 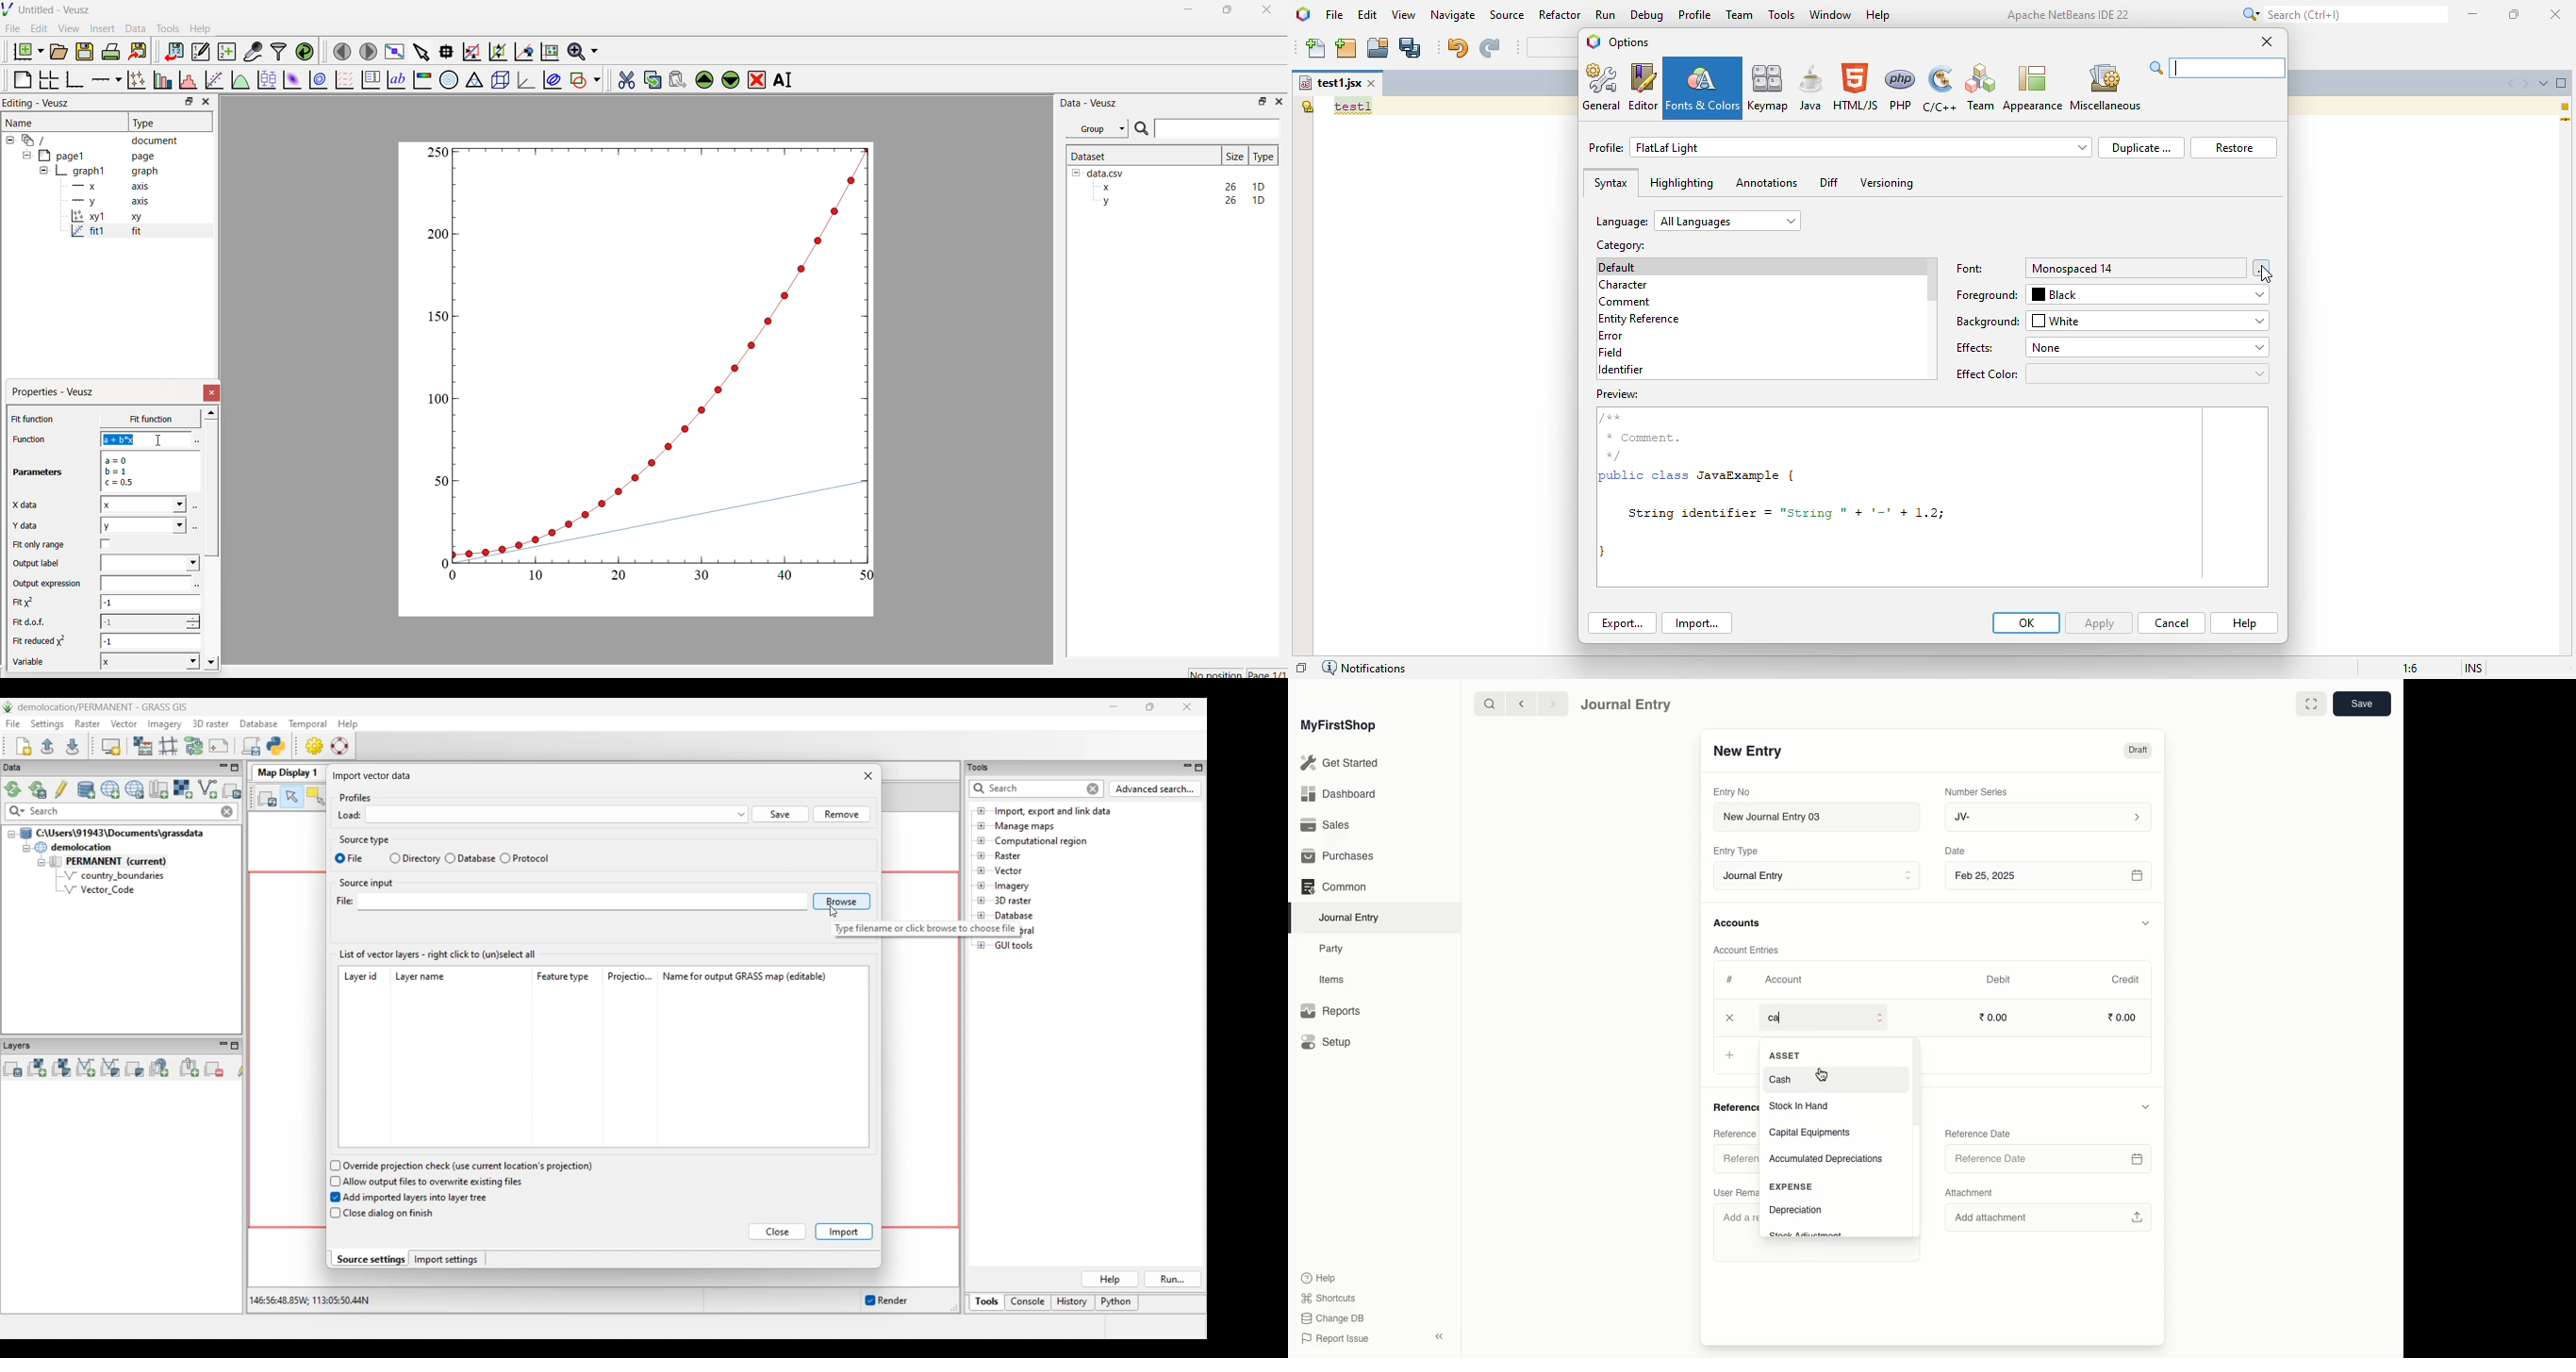 What do you see at coordinates (1700, 476) in the screenshot?
I see `public class JavaExample {` at bounding box center [1700, 476].